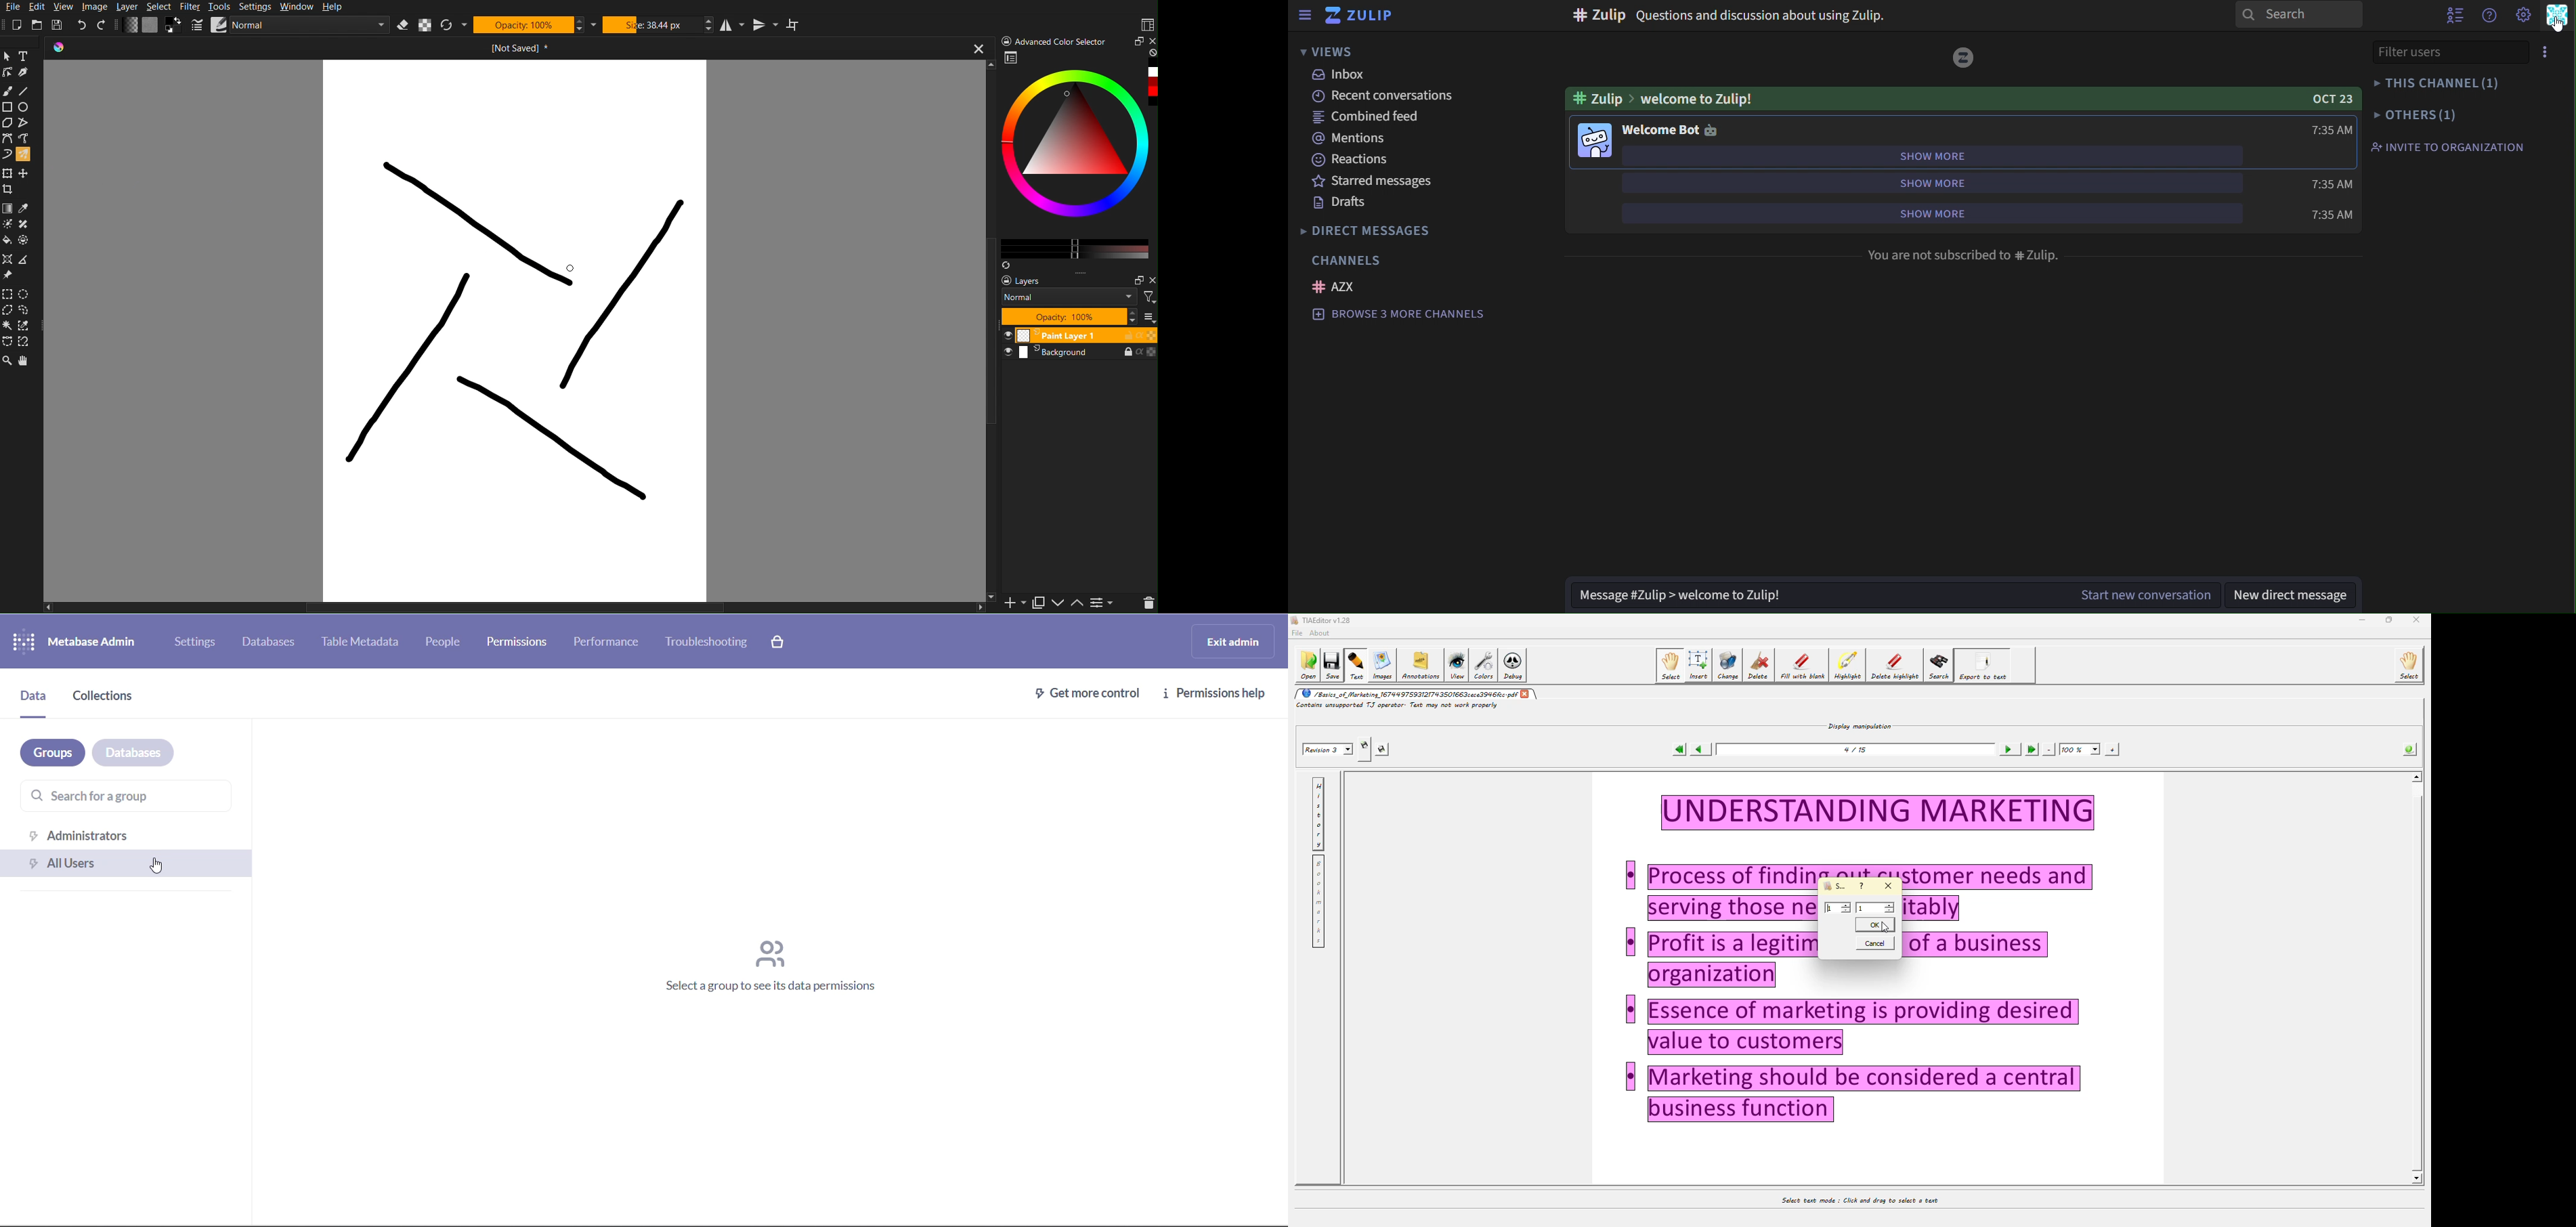 Image resolution: width=2576 pixels, height=1232 pixels. Describe the element at coordinates (193, 7) in the screenshot. I see `Filter` at that location.